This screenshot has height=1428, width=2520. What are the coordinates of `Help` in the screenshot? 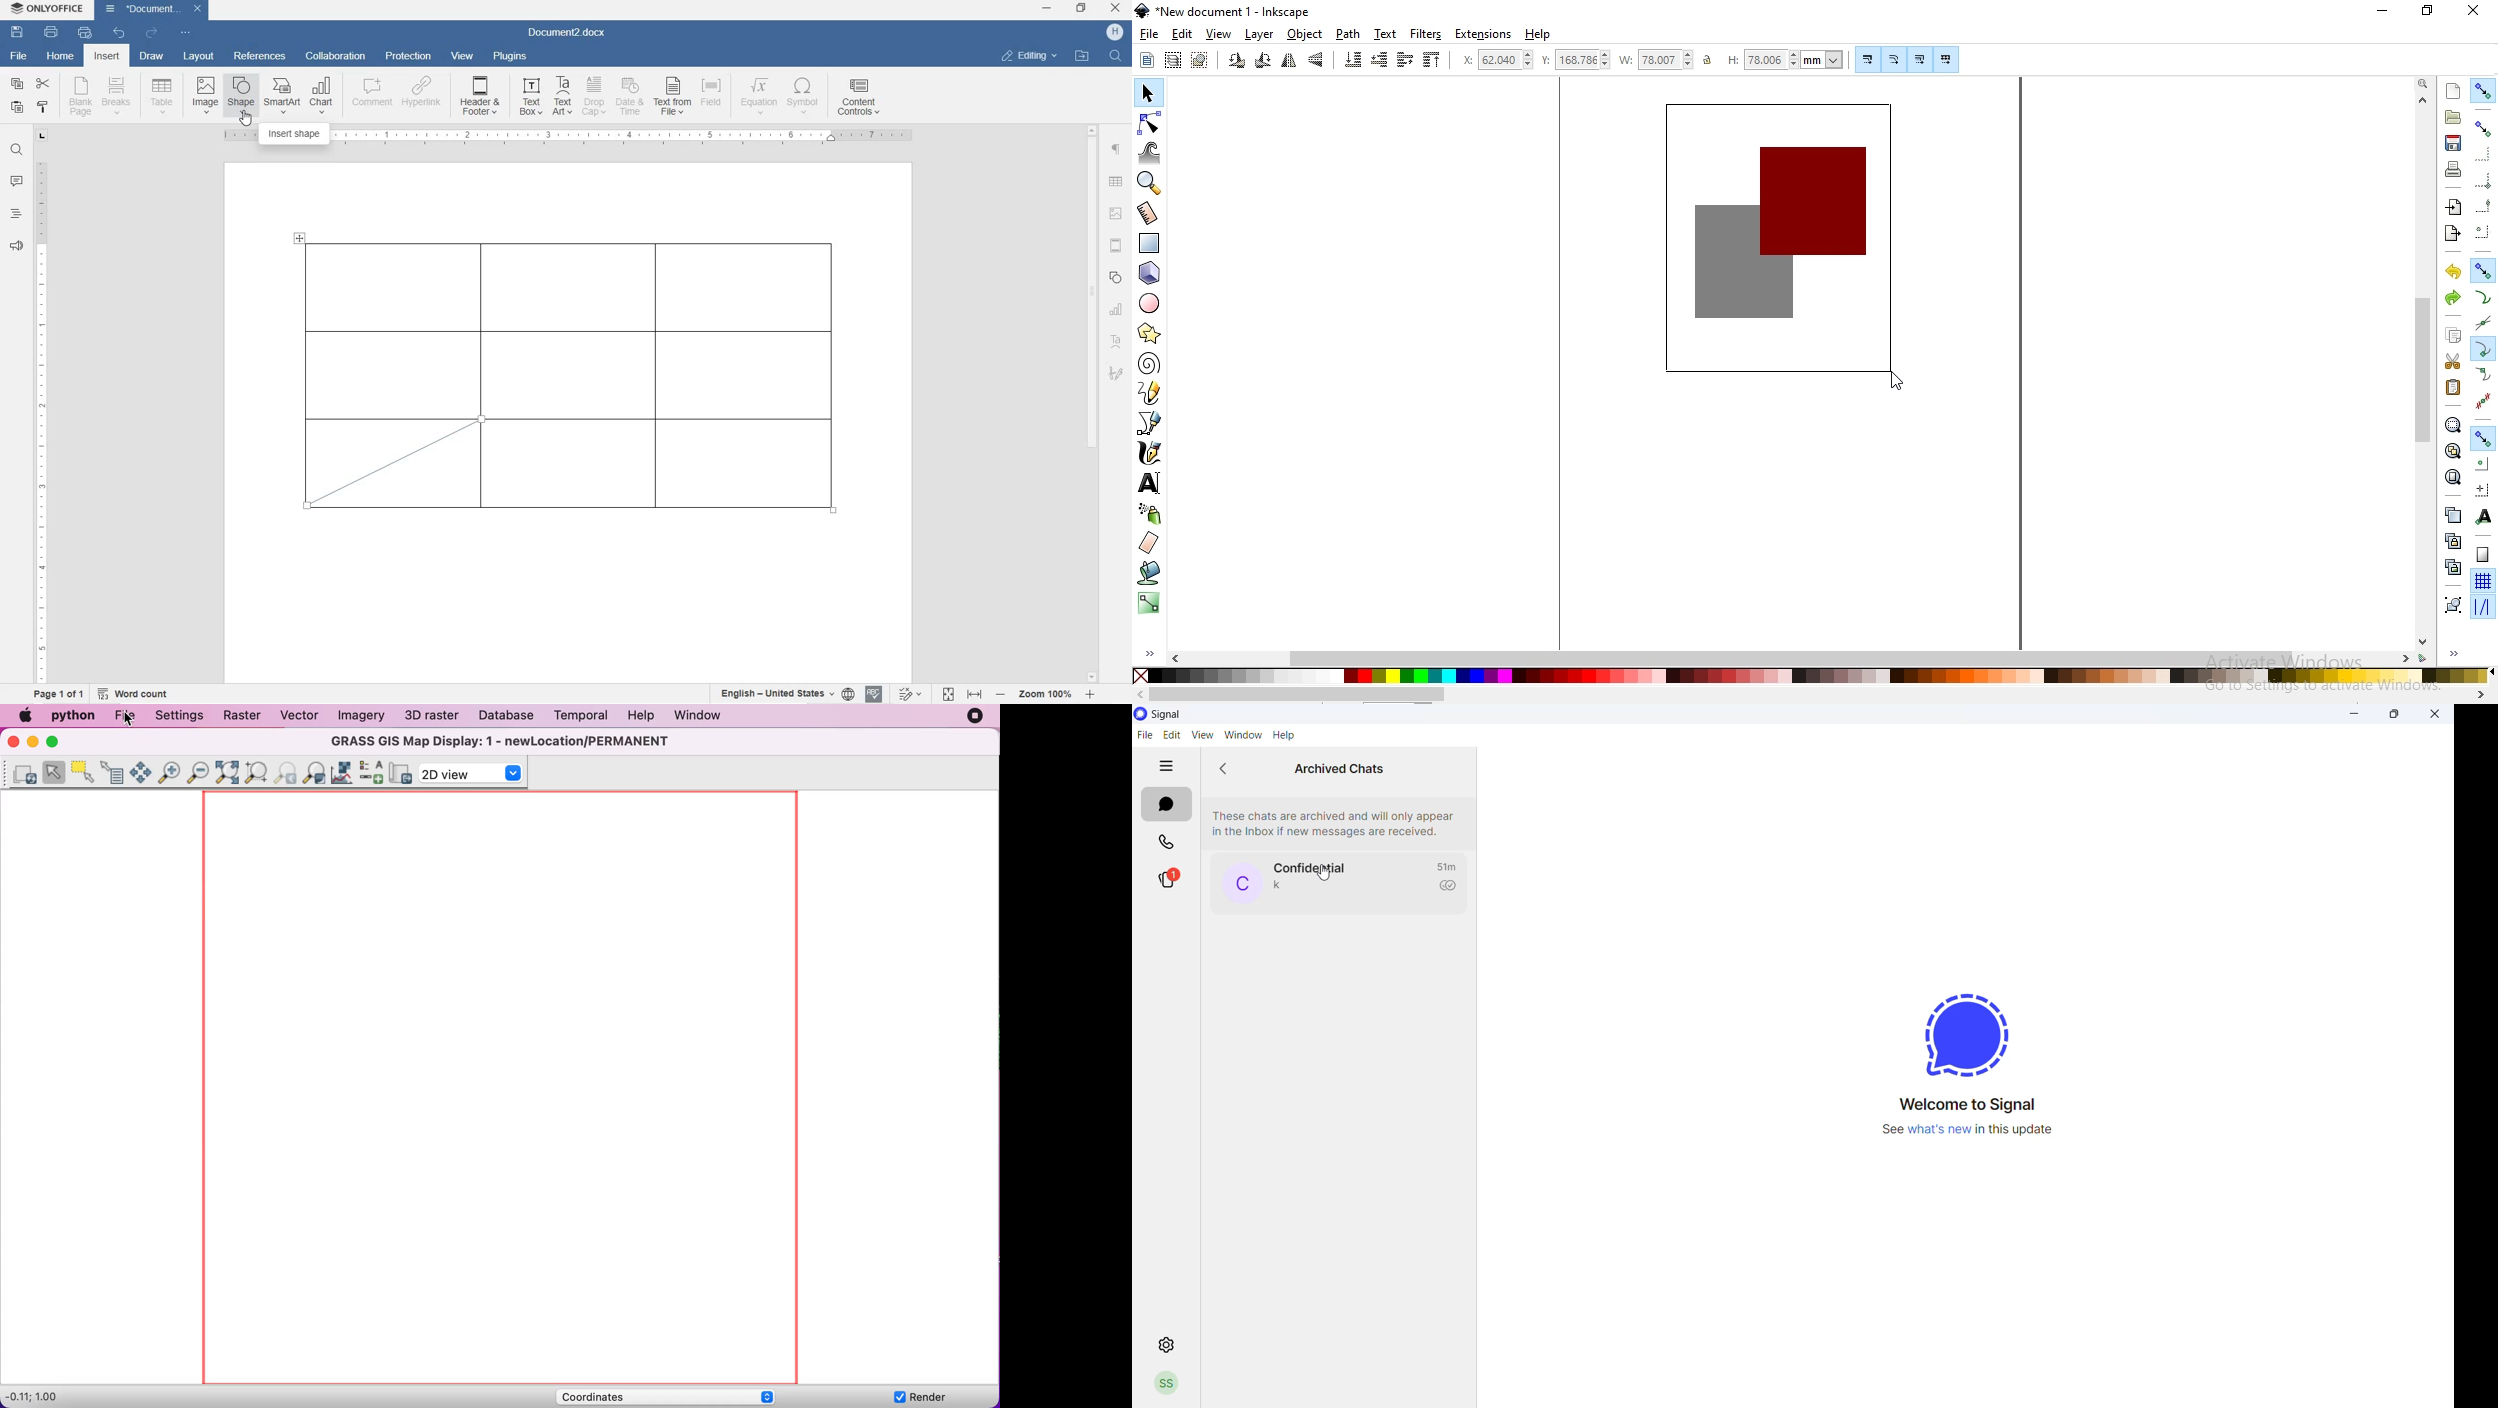 It's located at (1285, 735).